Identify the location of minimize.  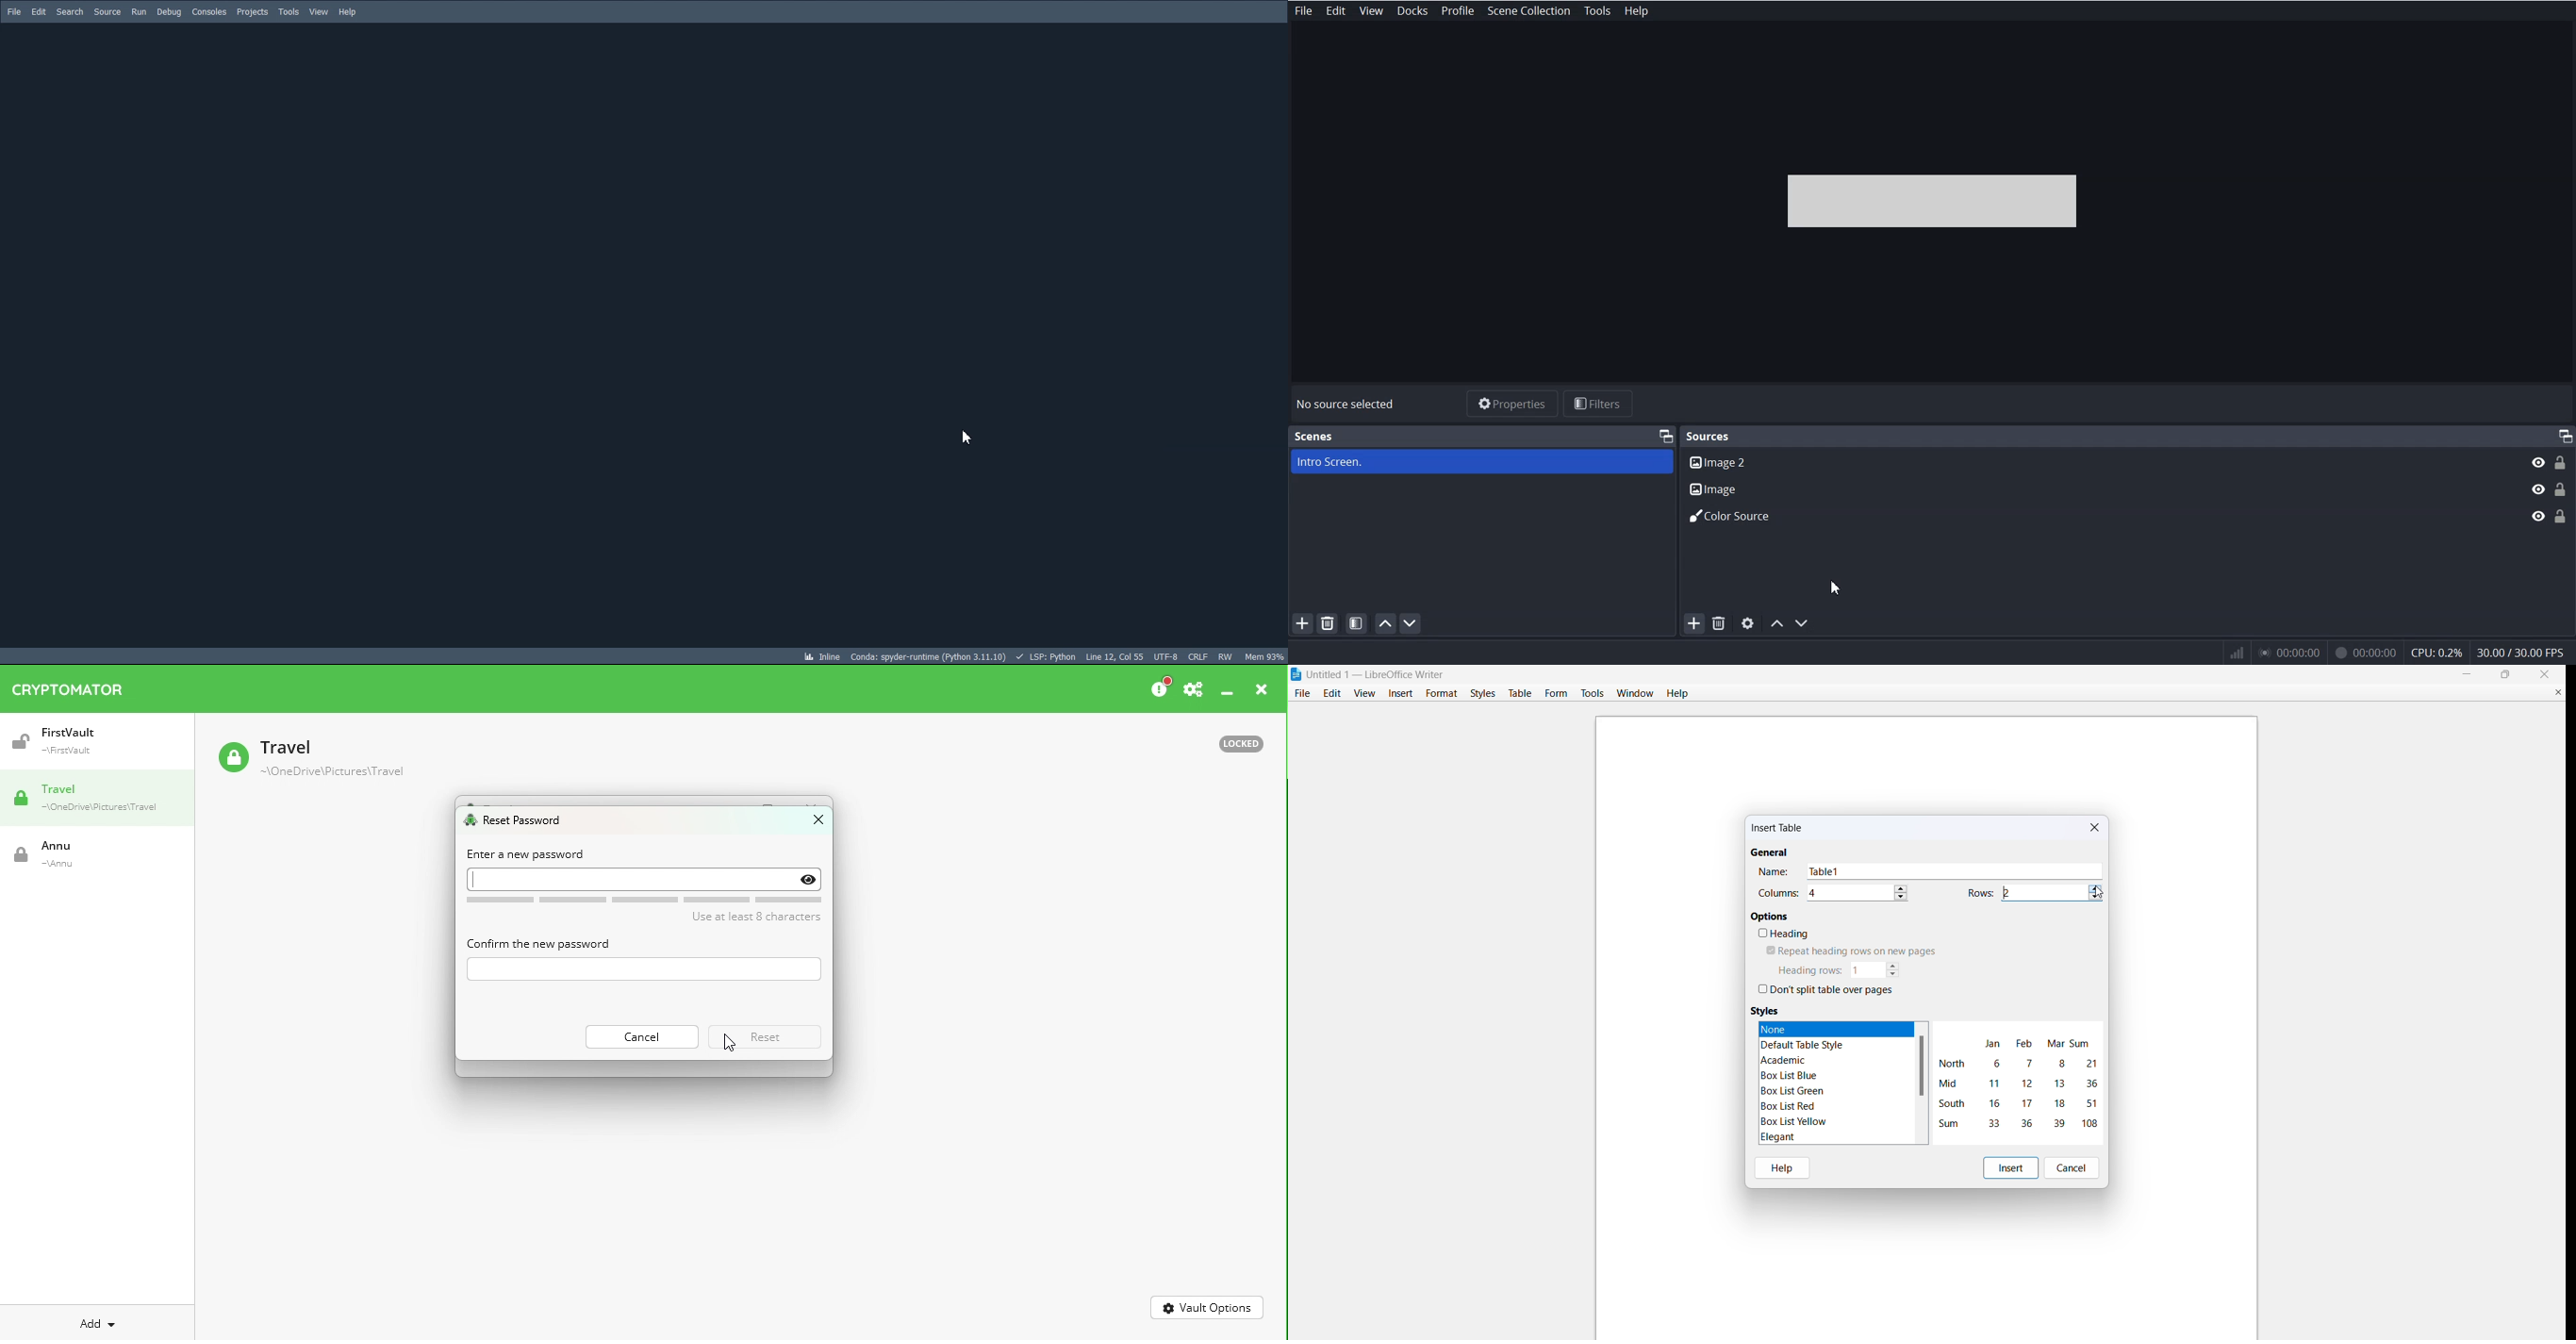
(2464, 673).